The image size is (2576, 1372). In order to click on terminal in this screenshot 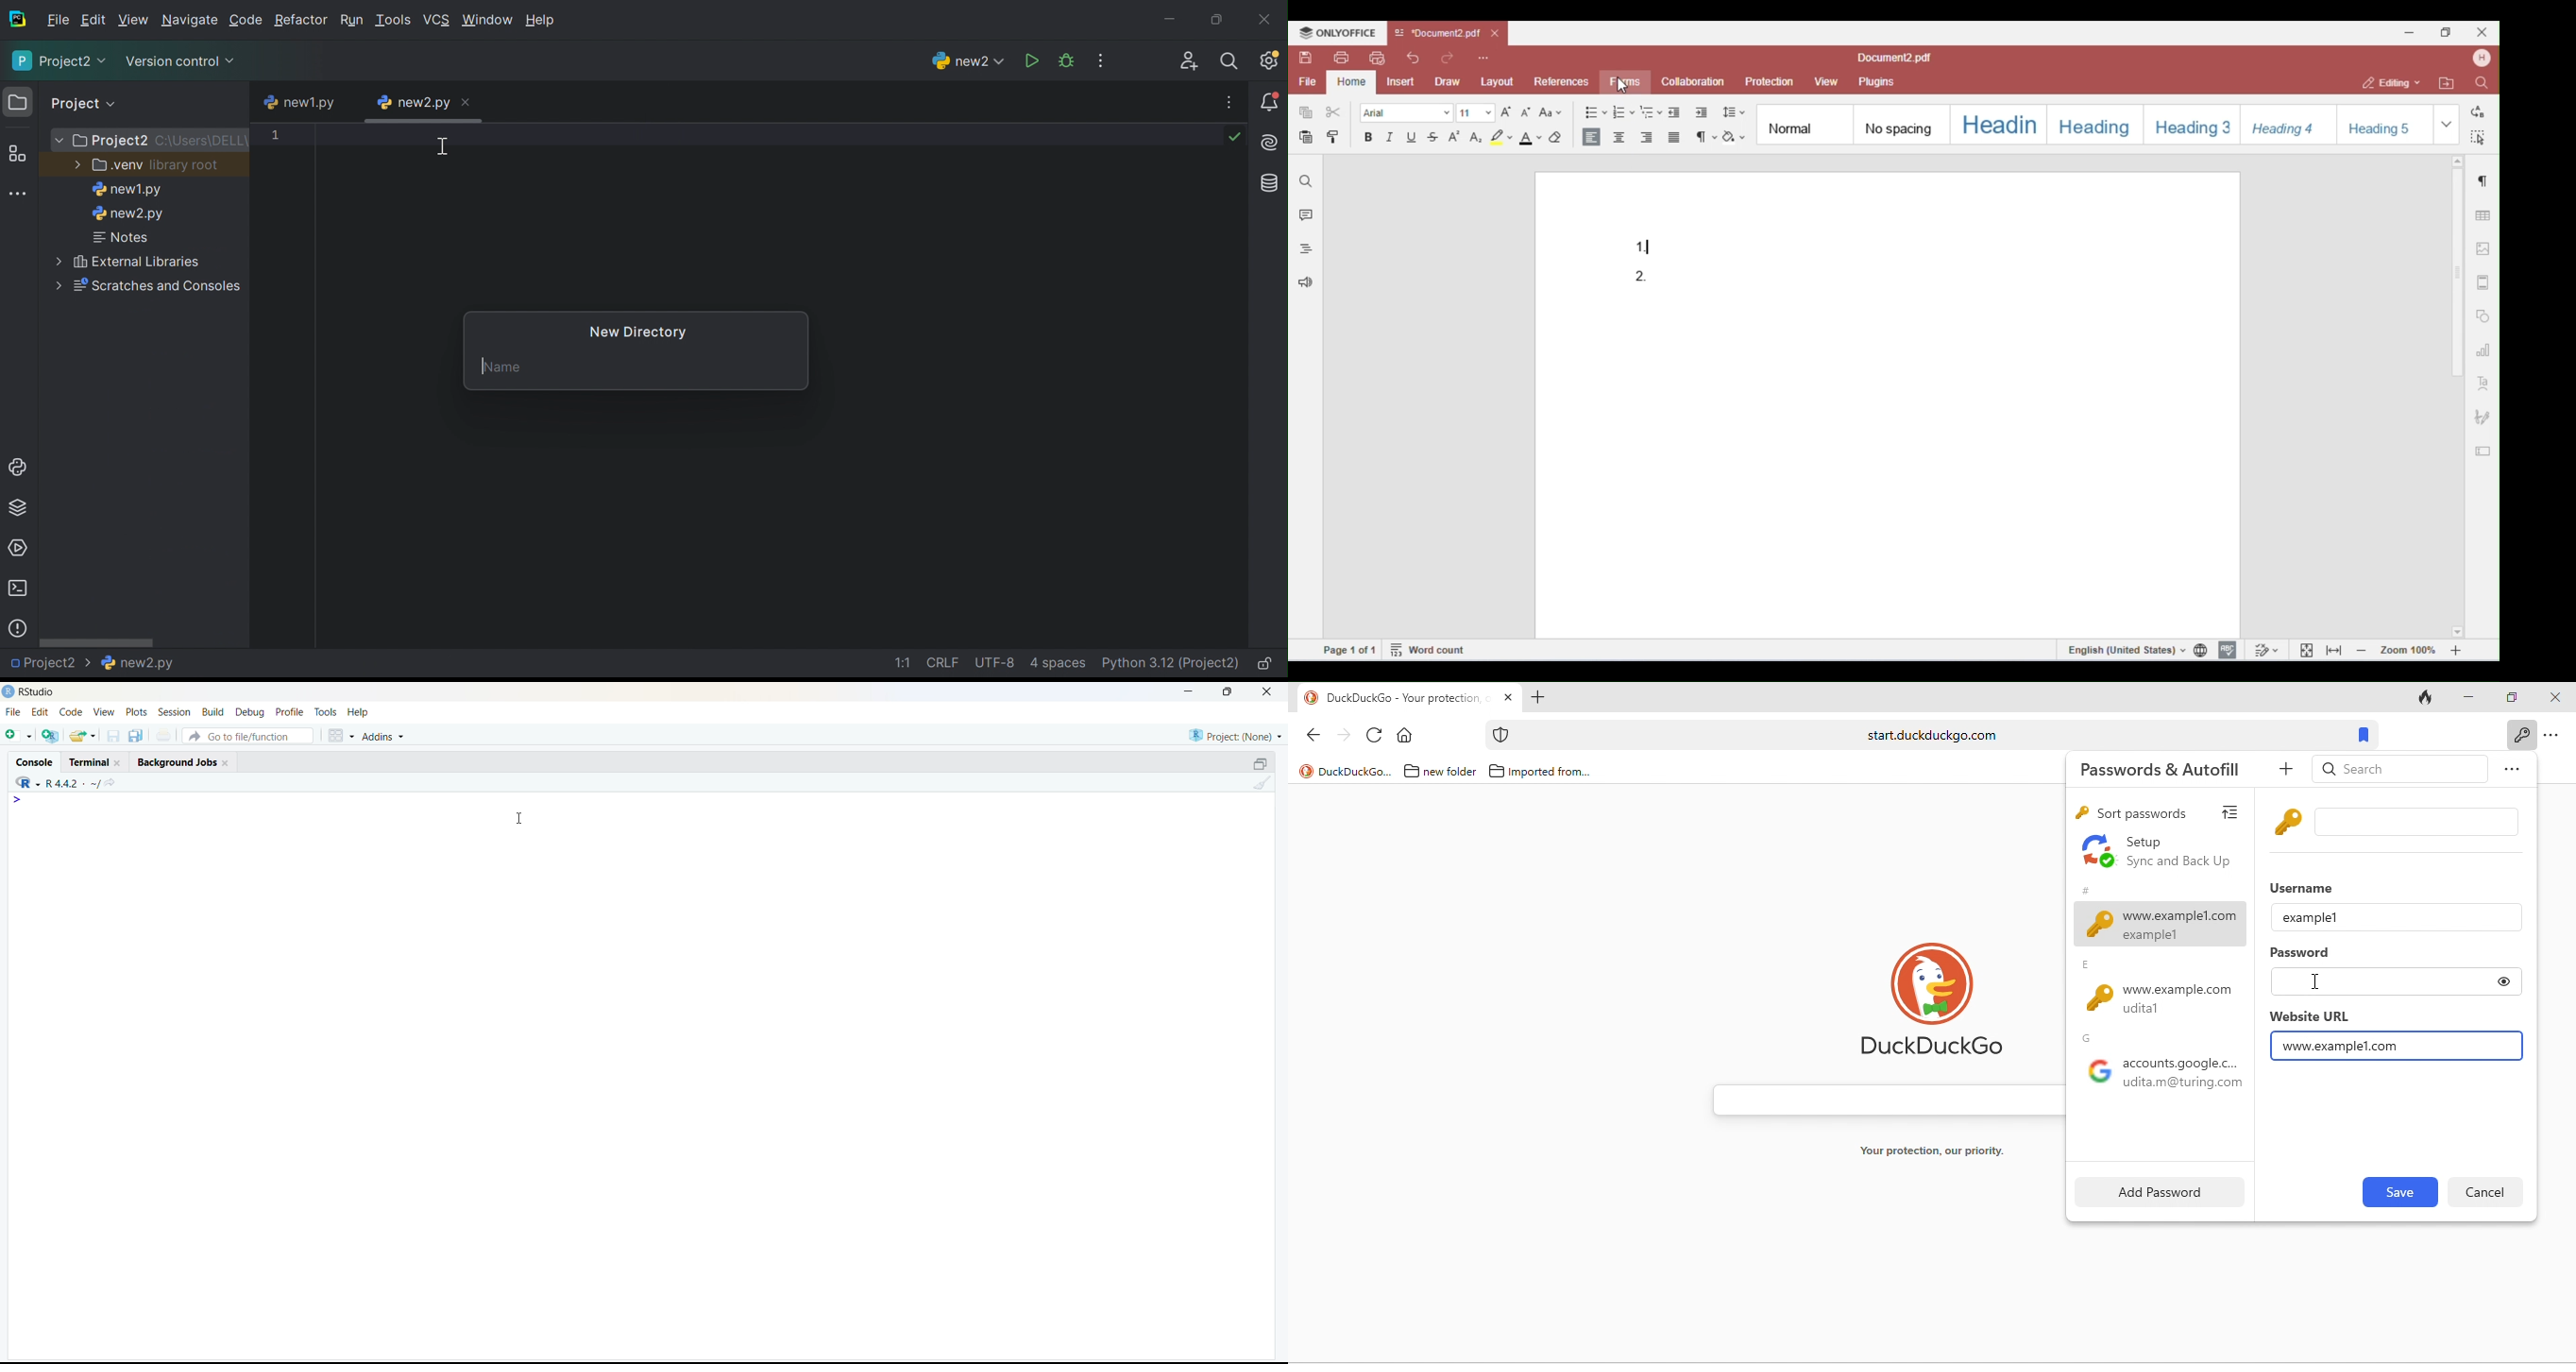, I will do `click(90, 763)`.